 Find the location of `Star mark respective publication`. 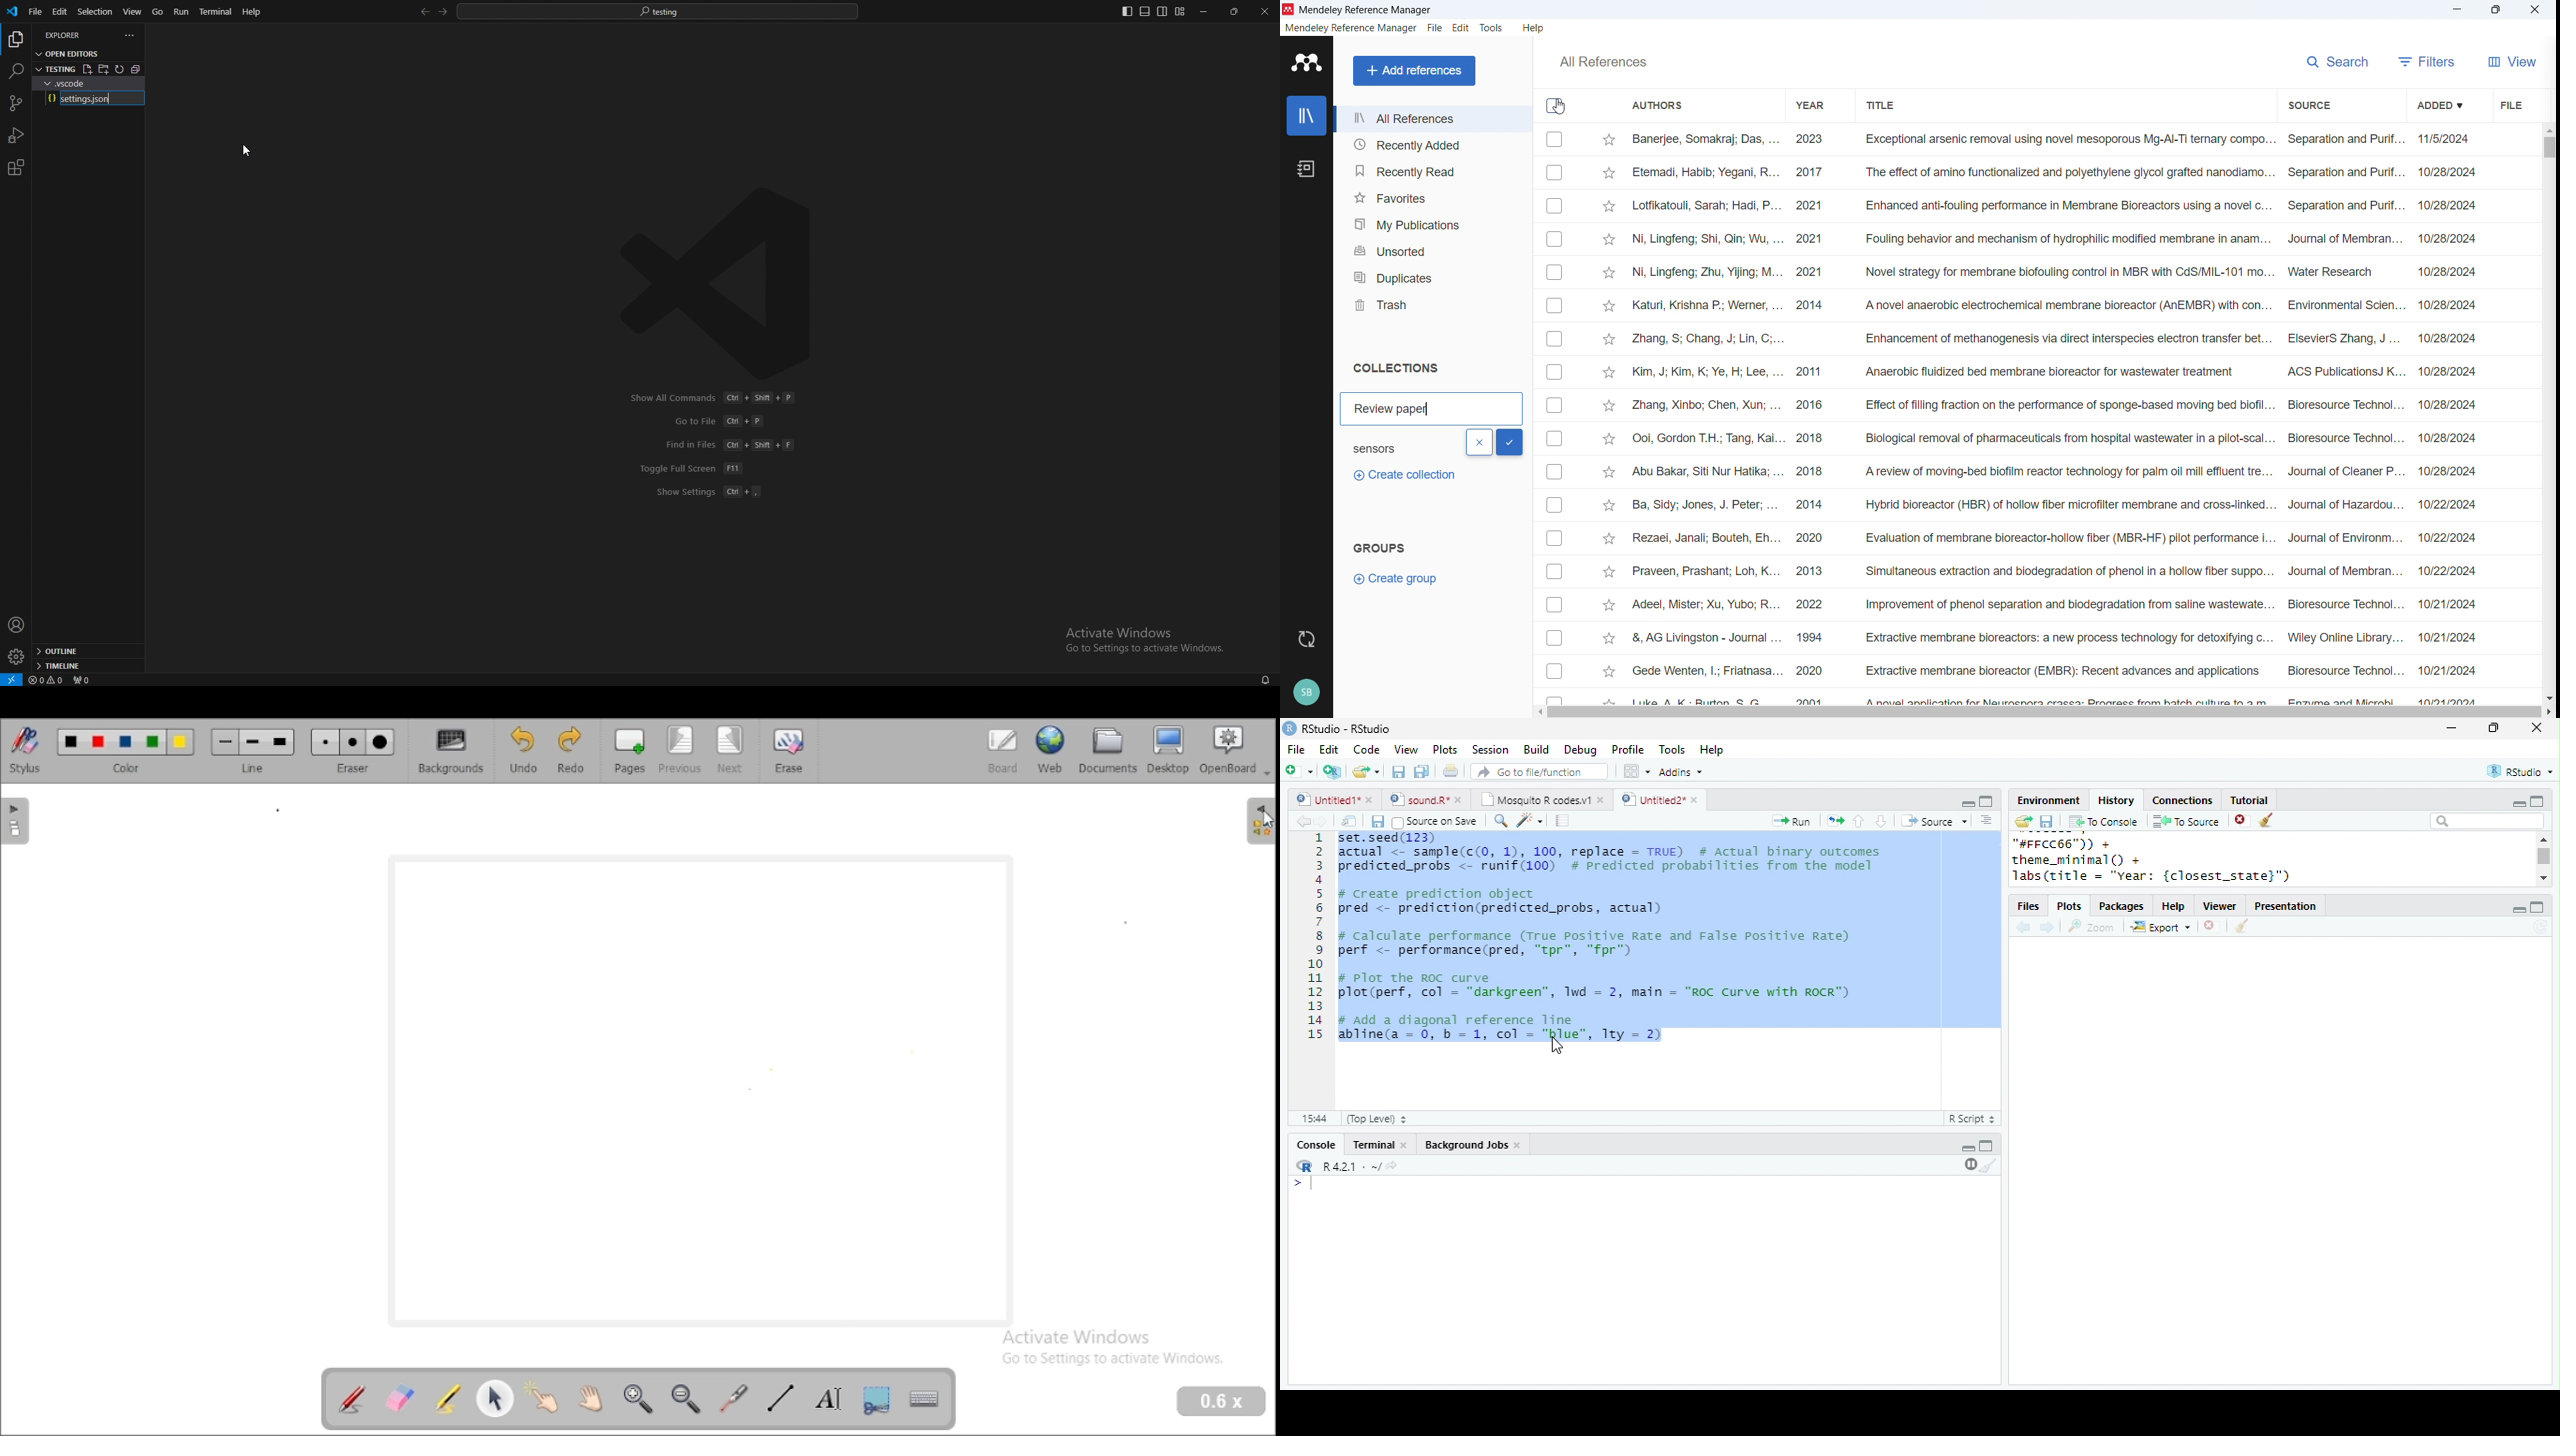

Star mark respective publication is located at coordinates (1608, 472).